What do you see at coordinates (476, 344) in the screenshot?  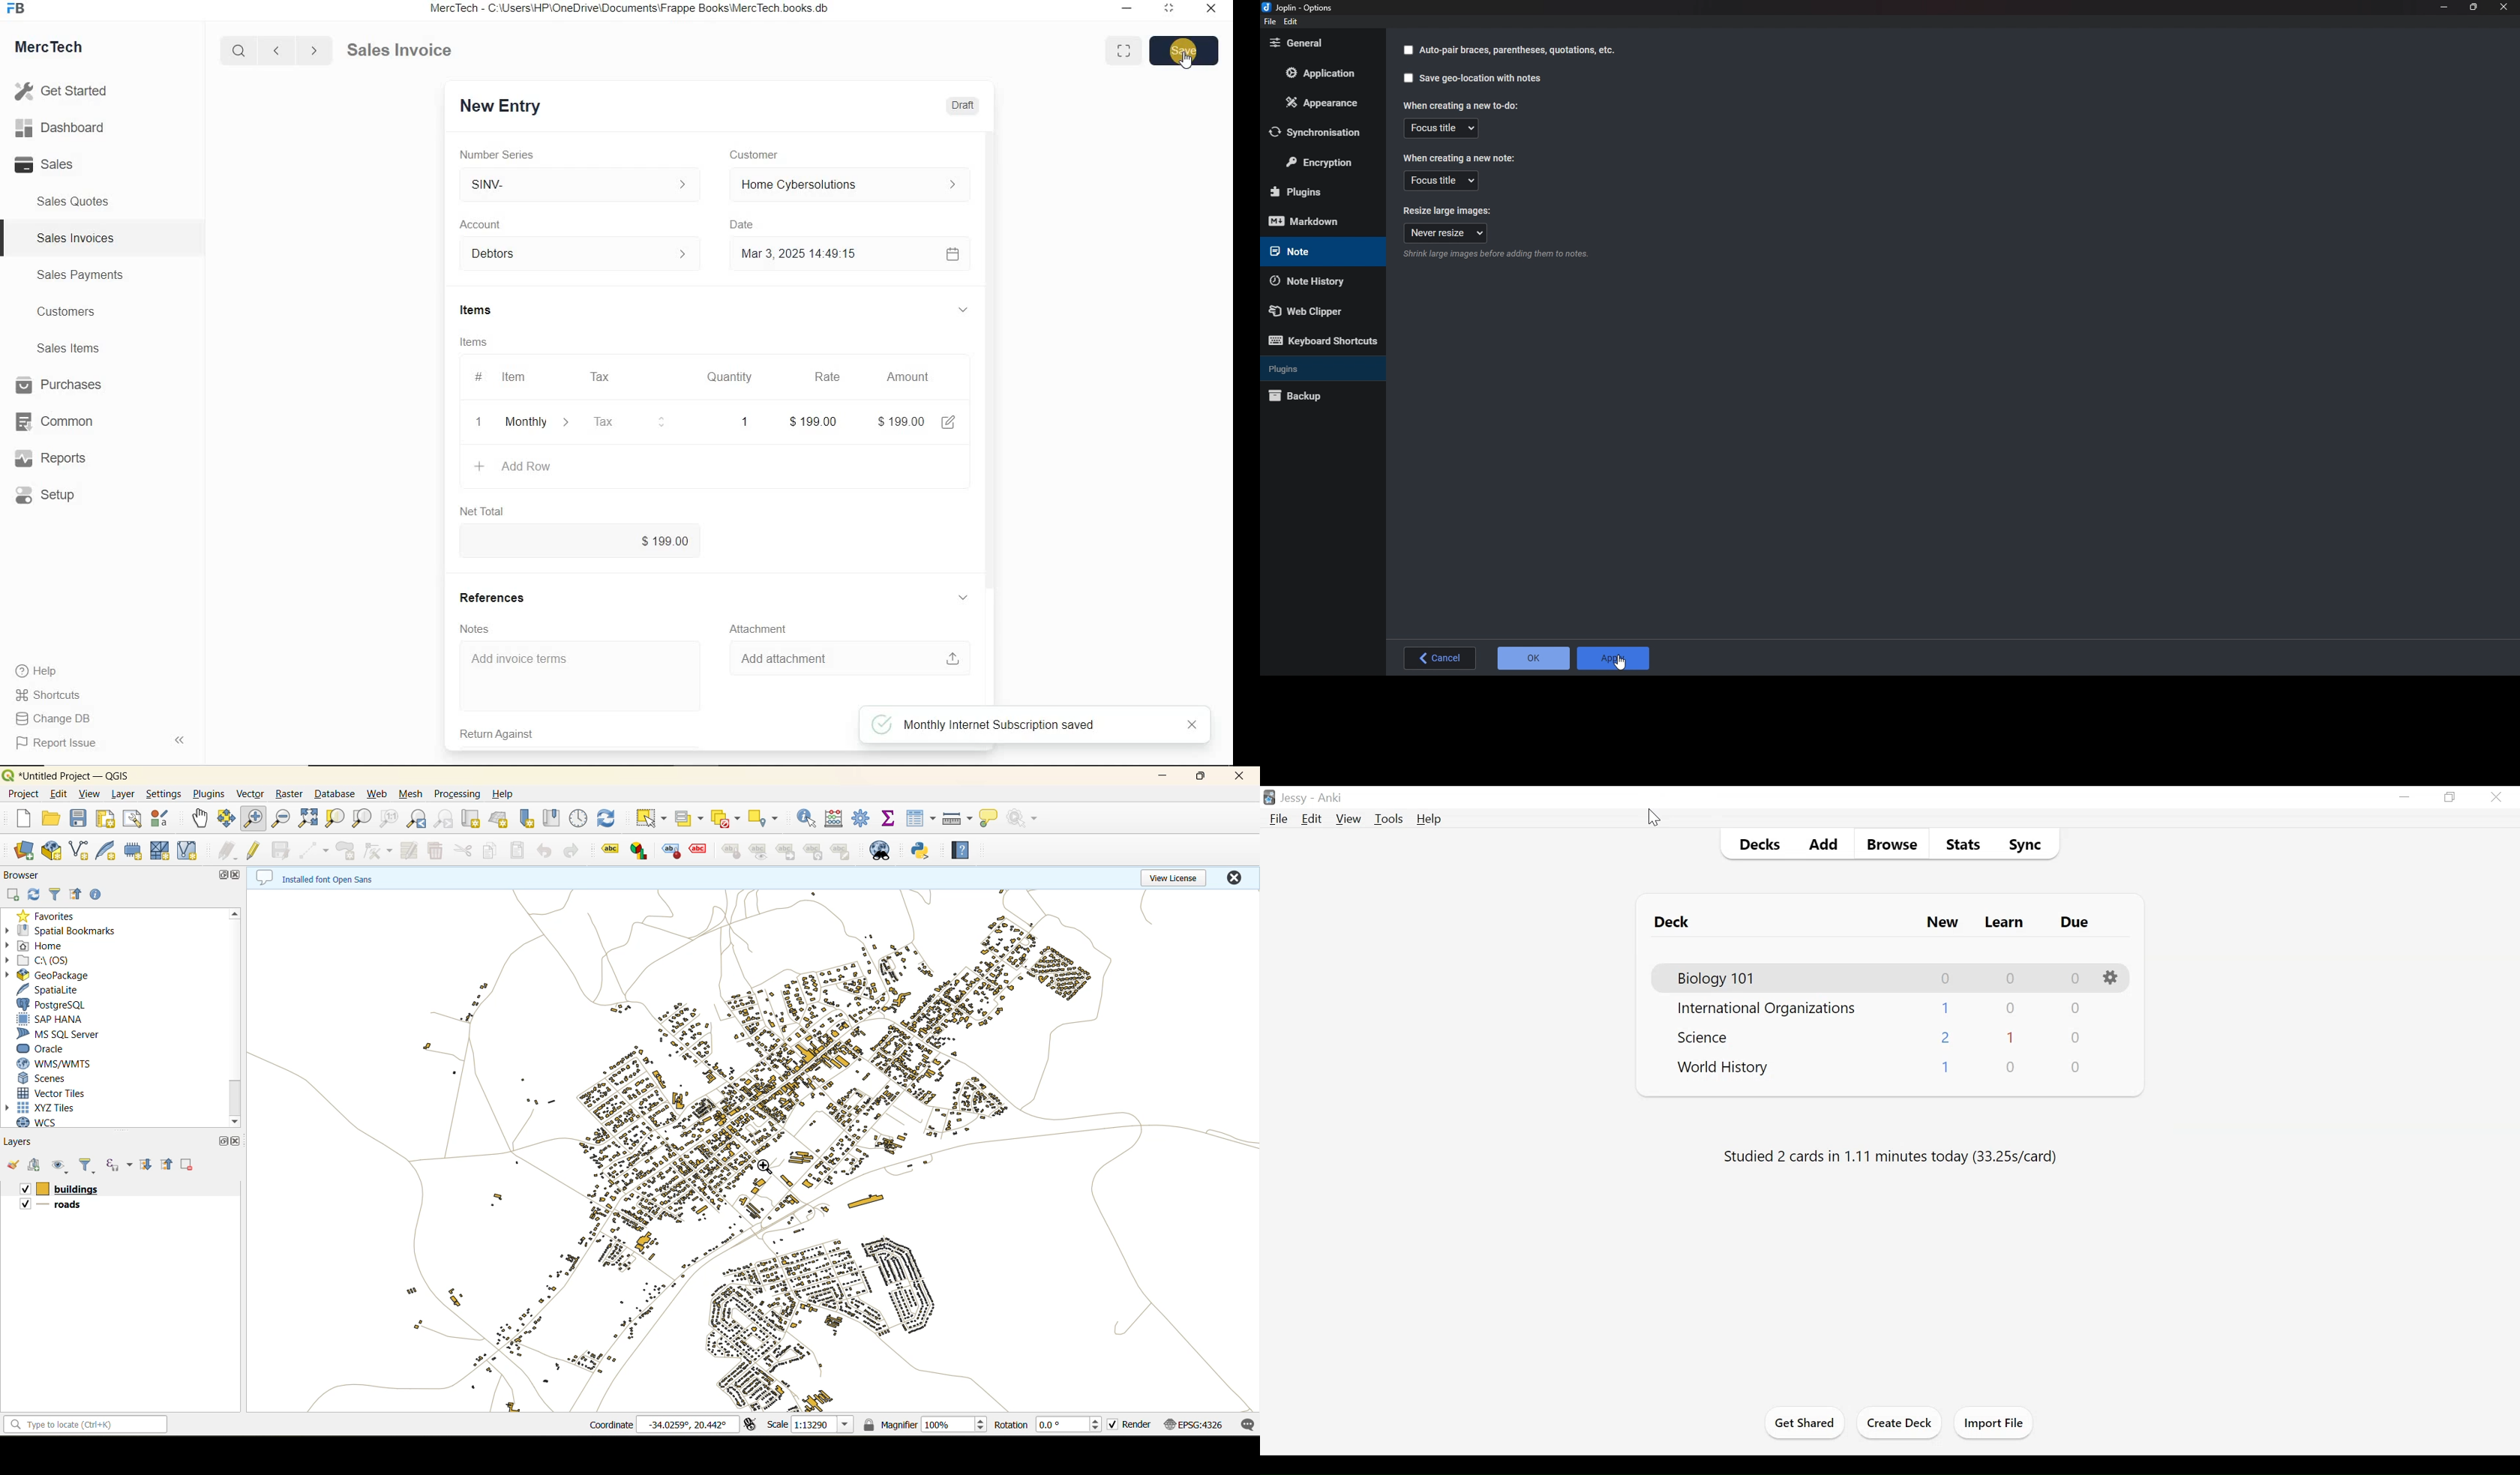 I see `Items` at bounding box center [476, 344].